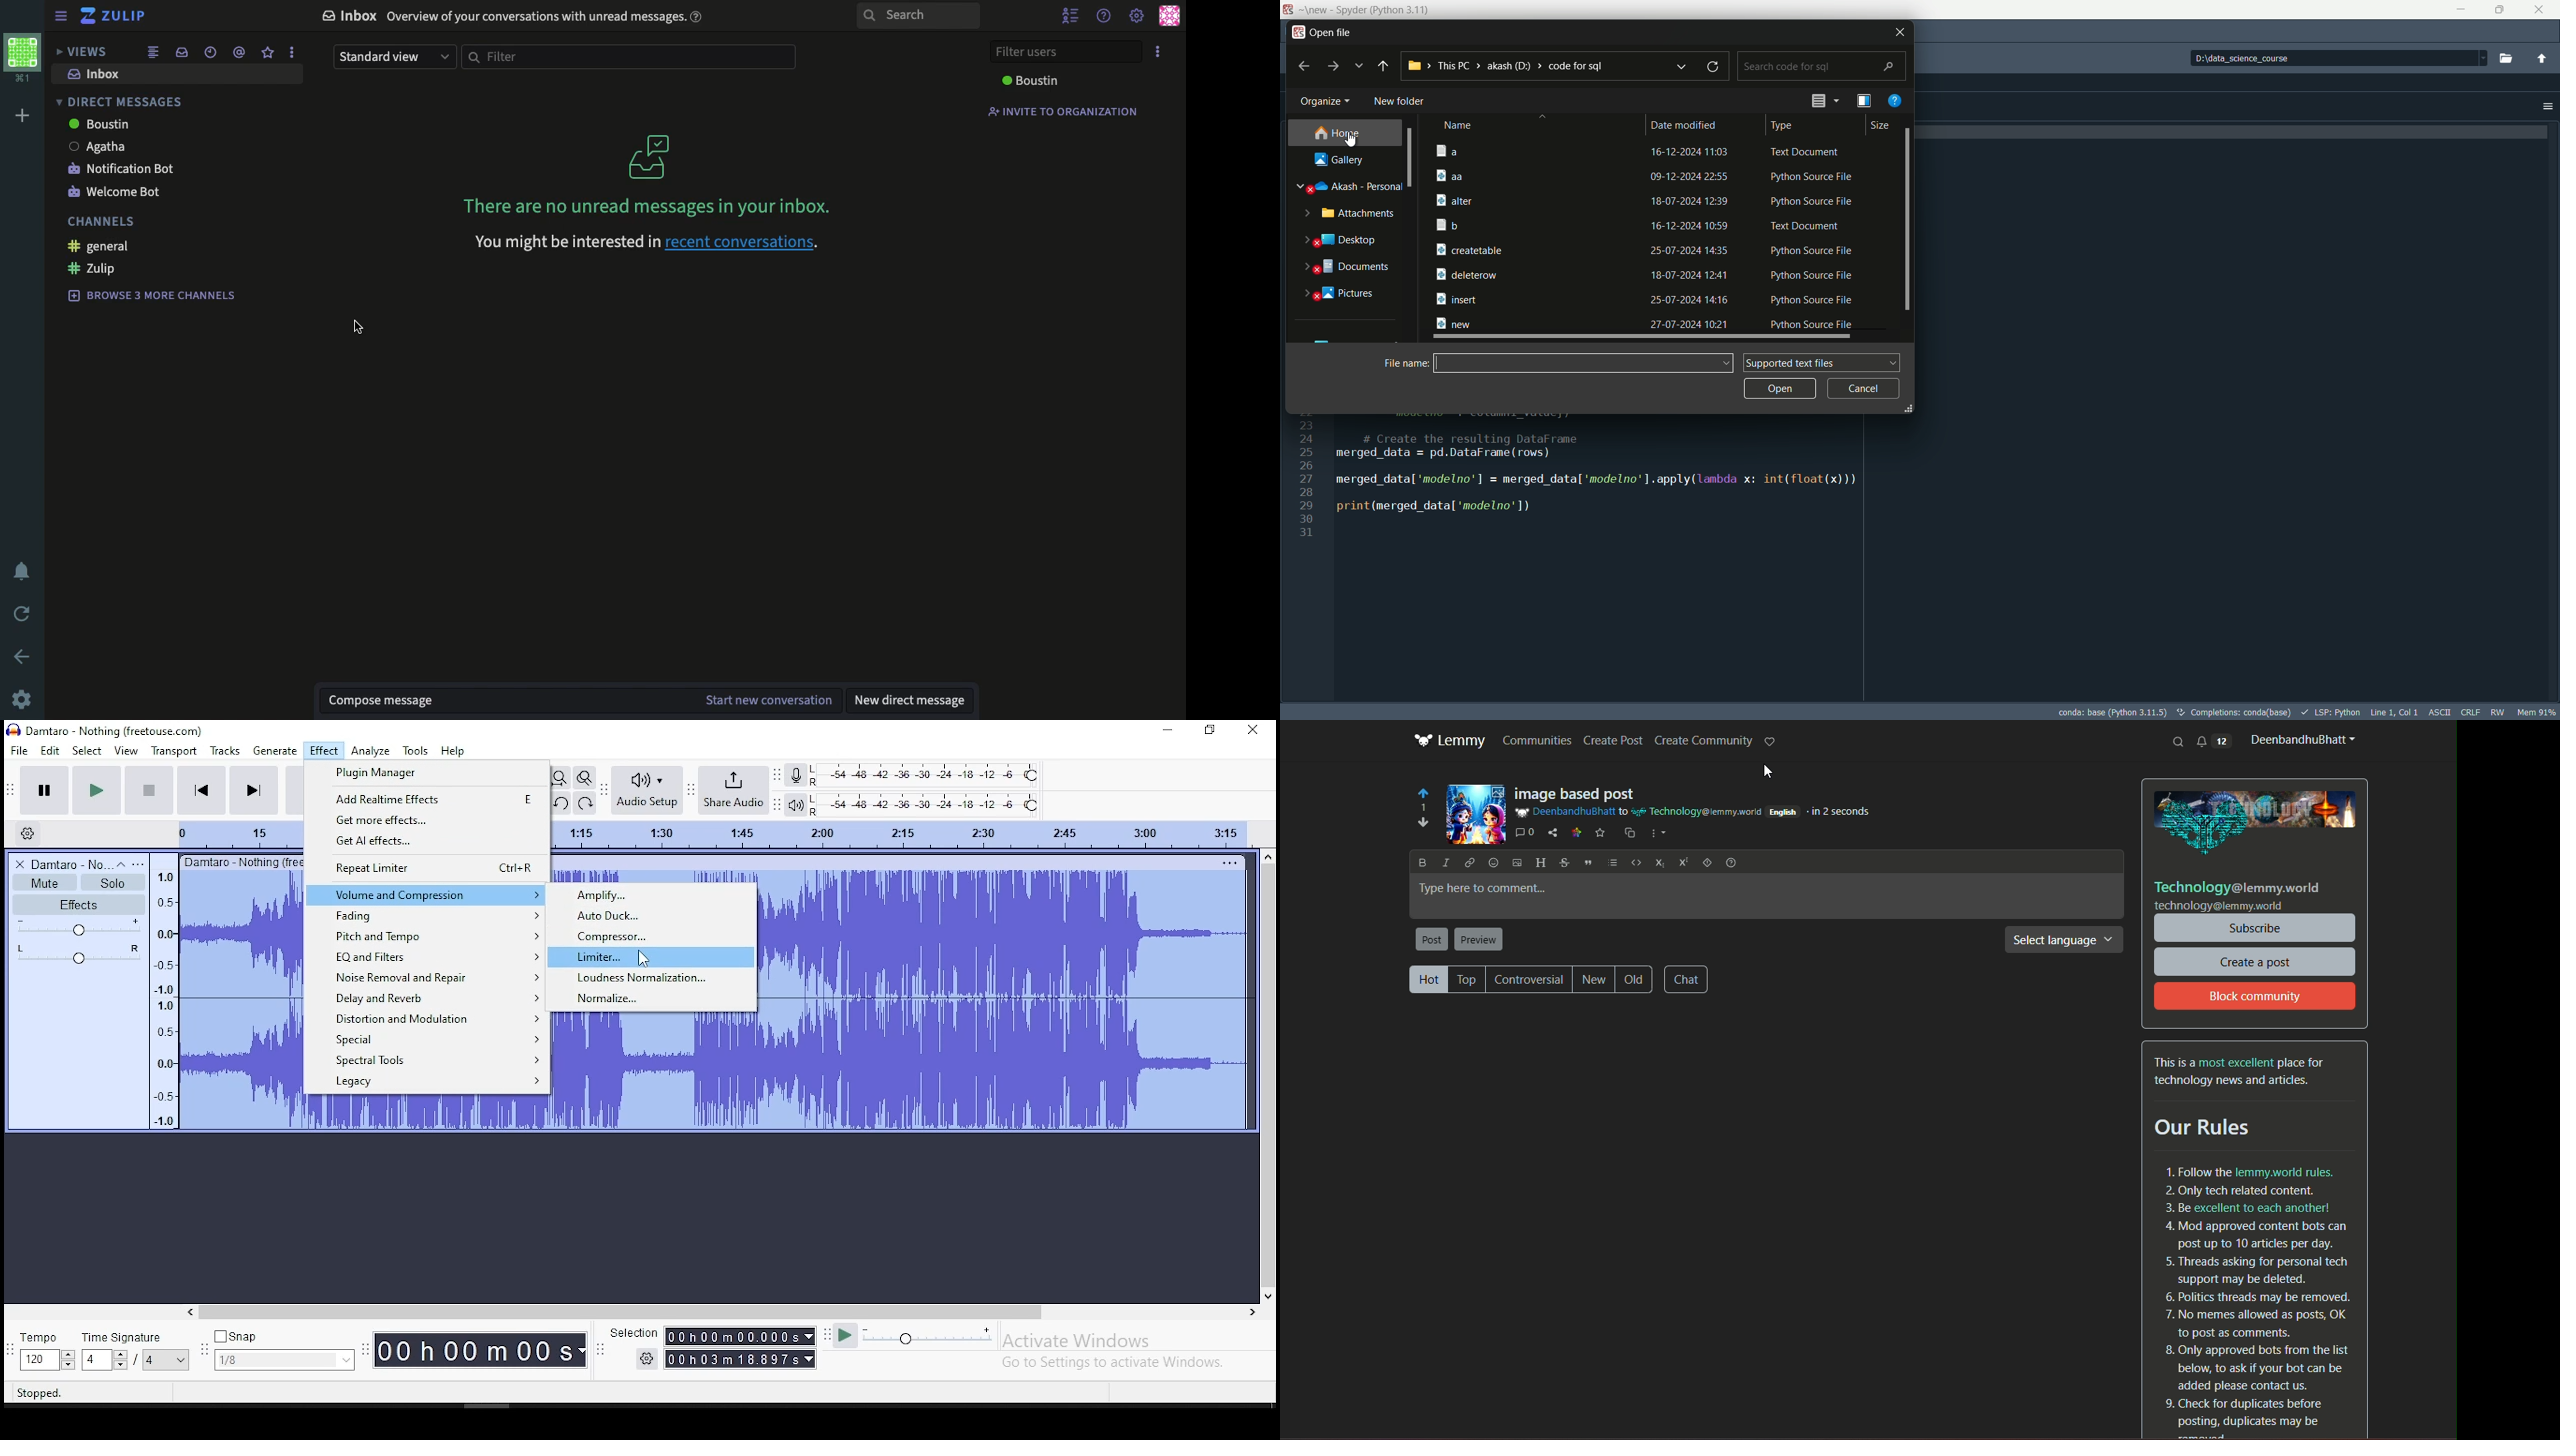  Describe the element at coordinates (113, 194) in the screenshot. I see `welcome bot` at that location.